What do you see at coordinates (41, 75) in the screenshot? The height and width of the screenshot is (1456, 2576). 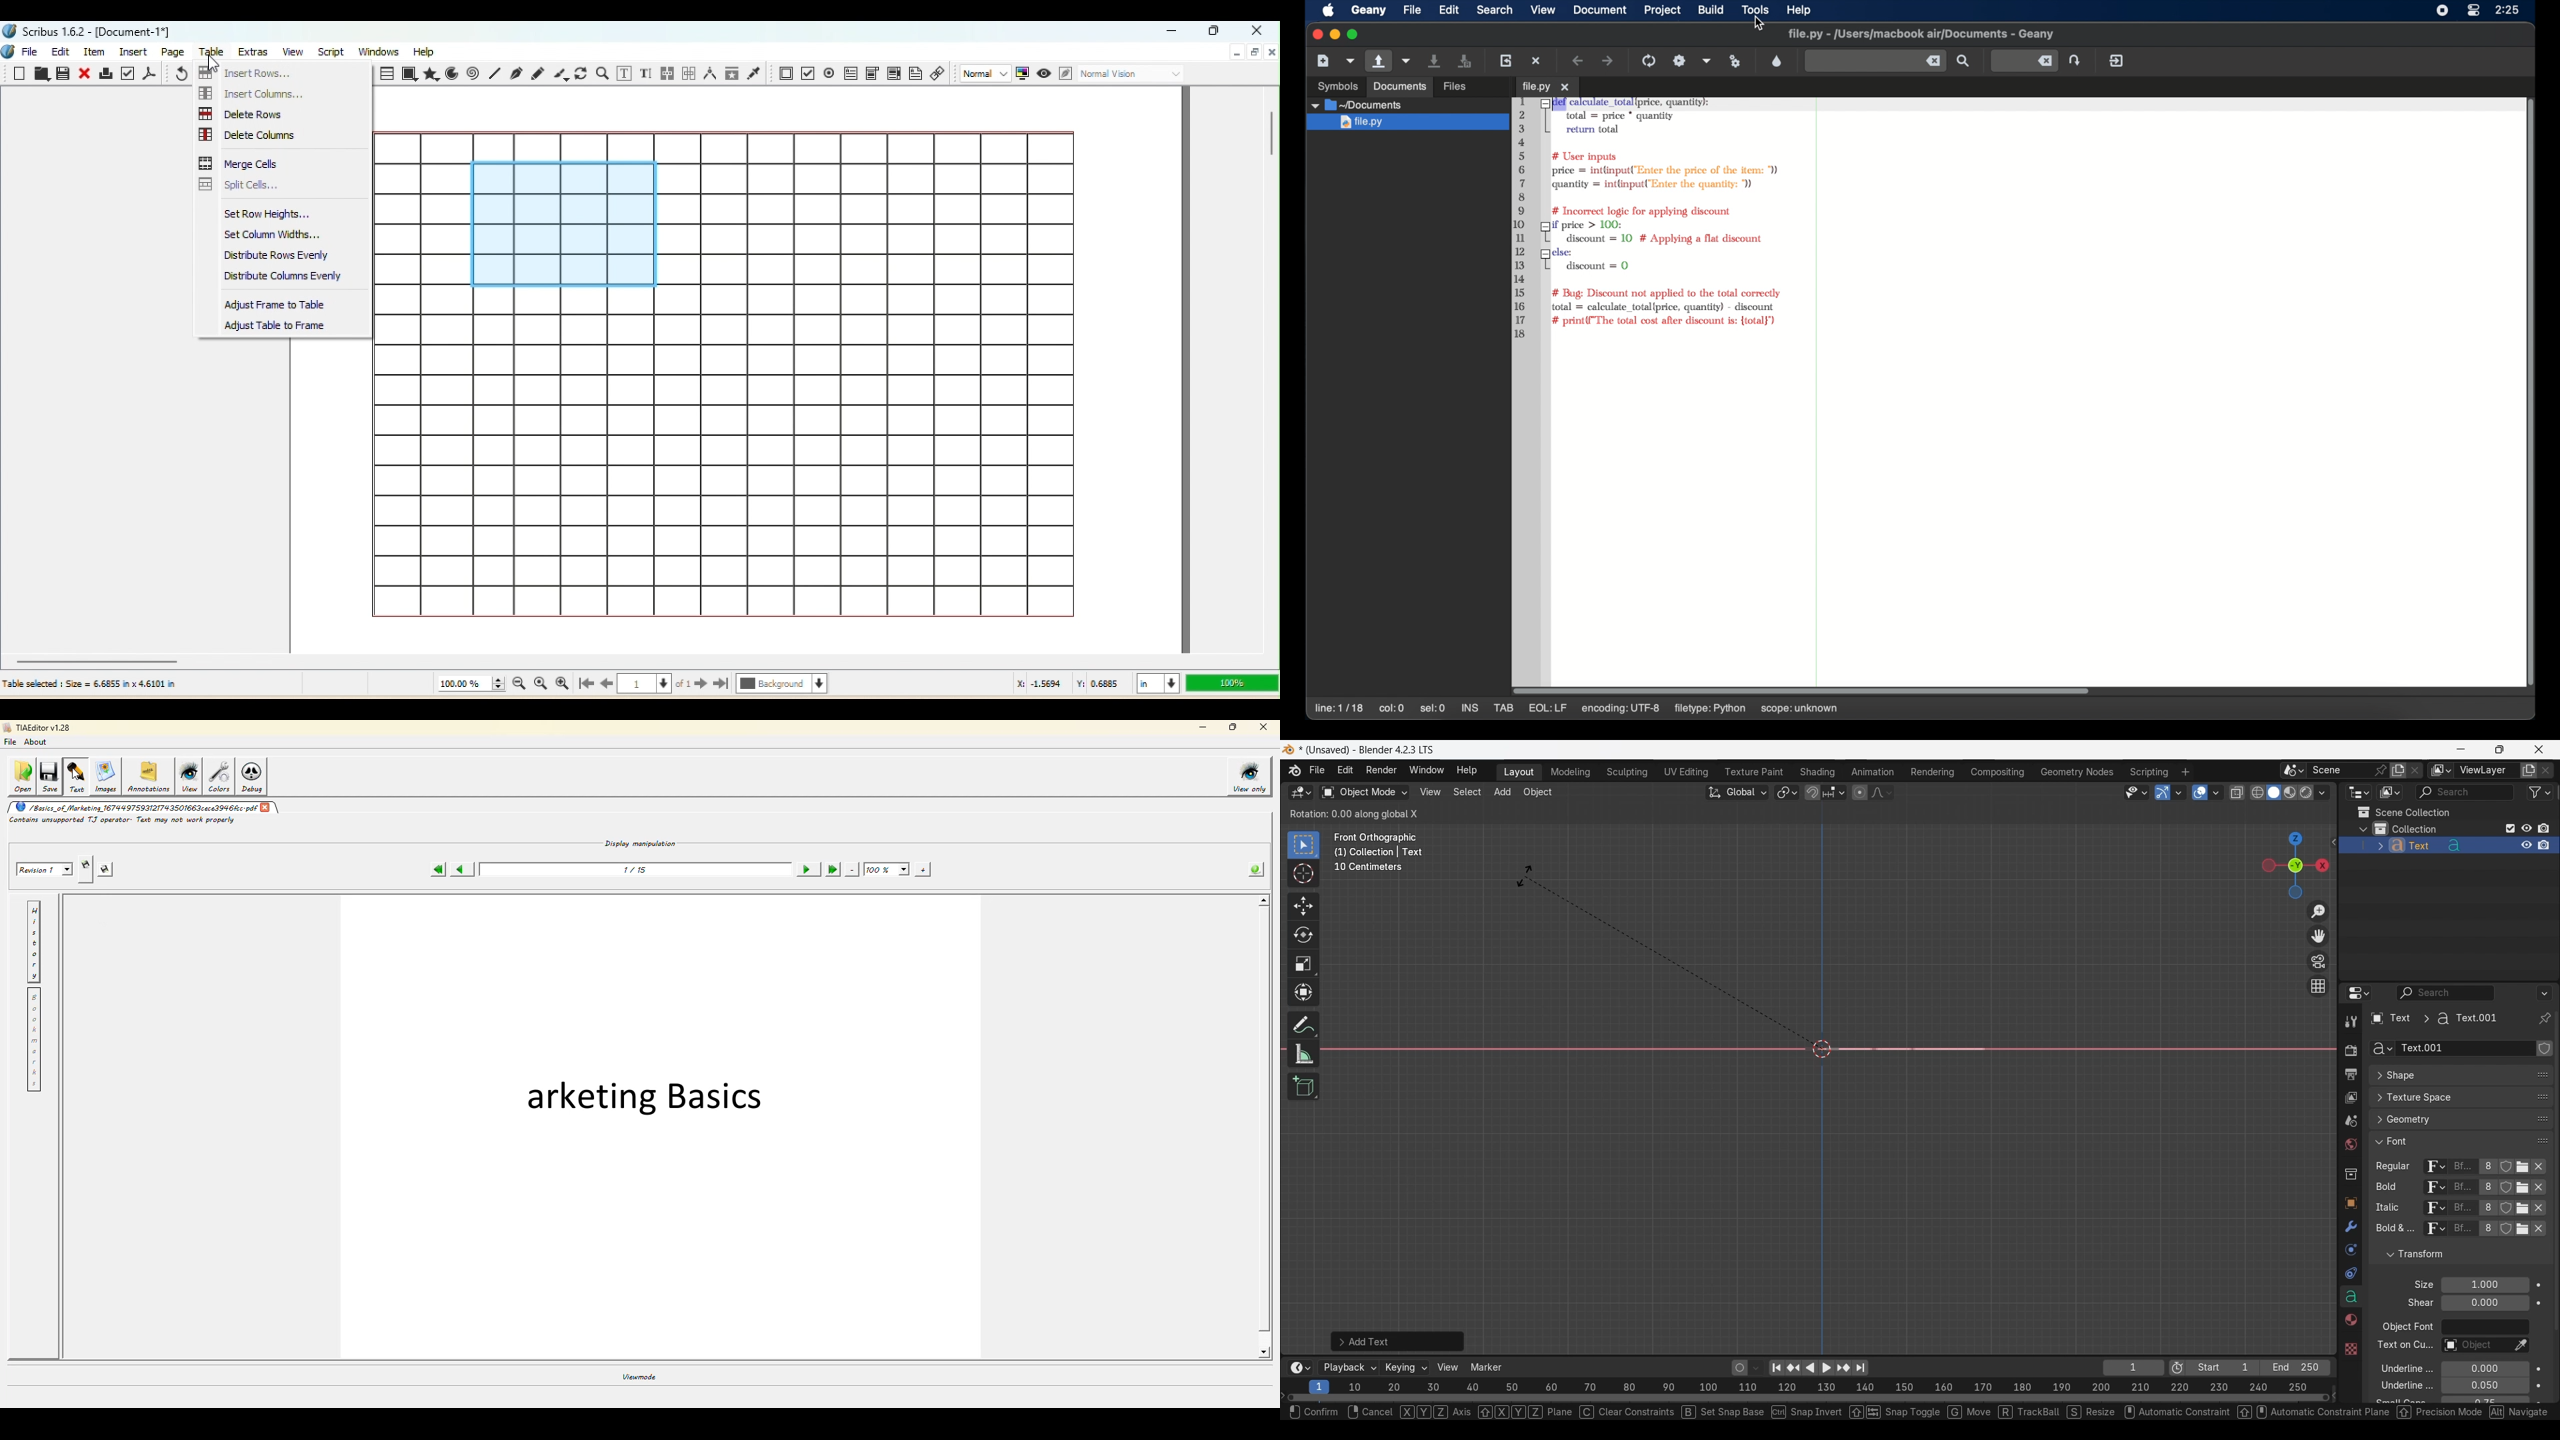 I see `Open` at bounding box center [41, 75].